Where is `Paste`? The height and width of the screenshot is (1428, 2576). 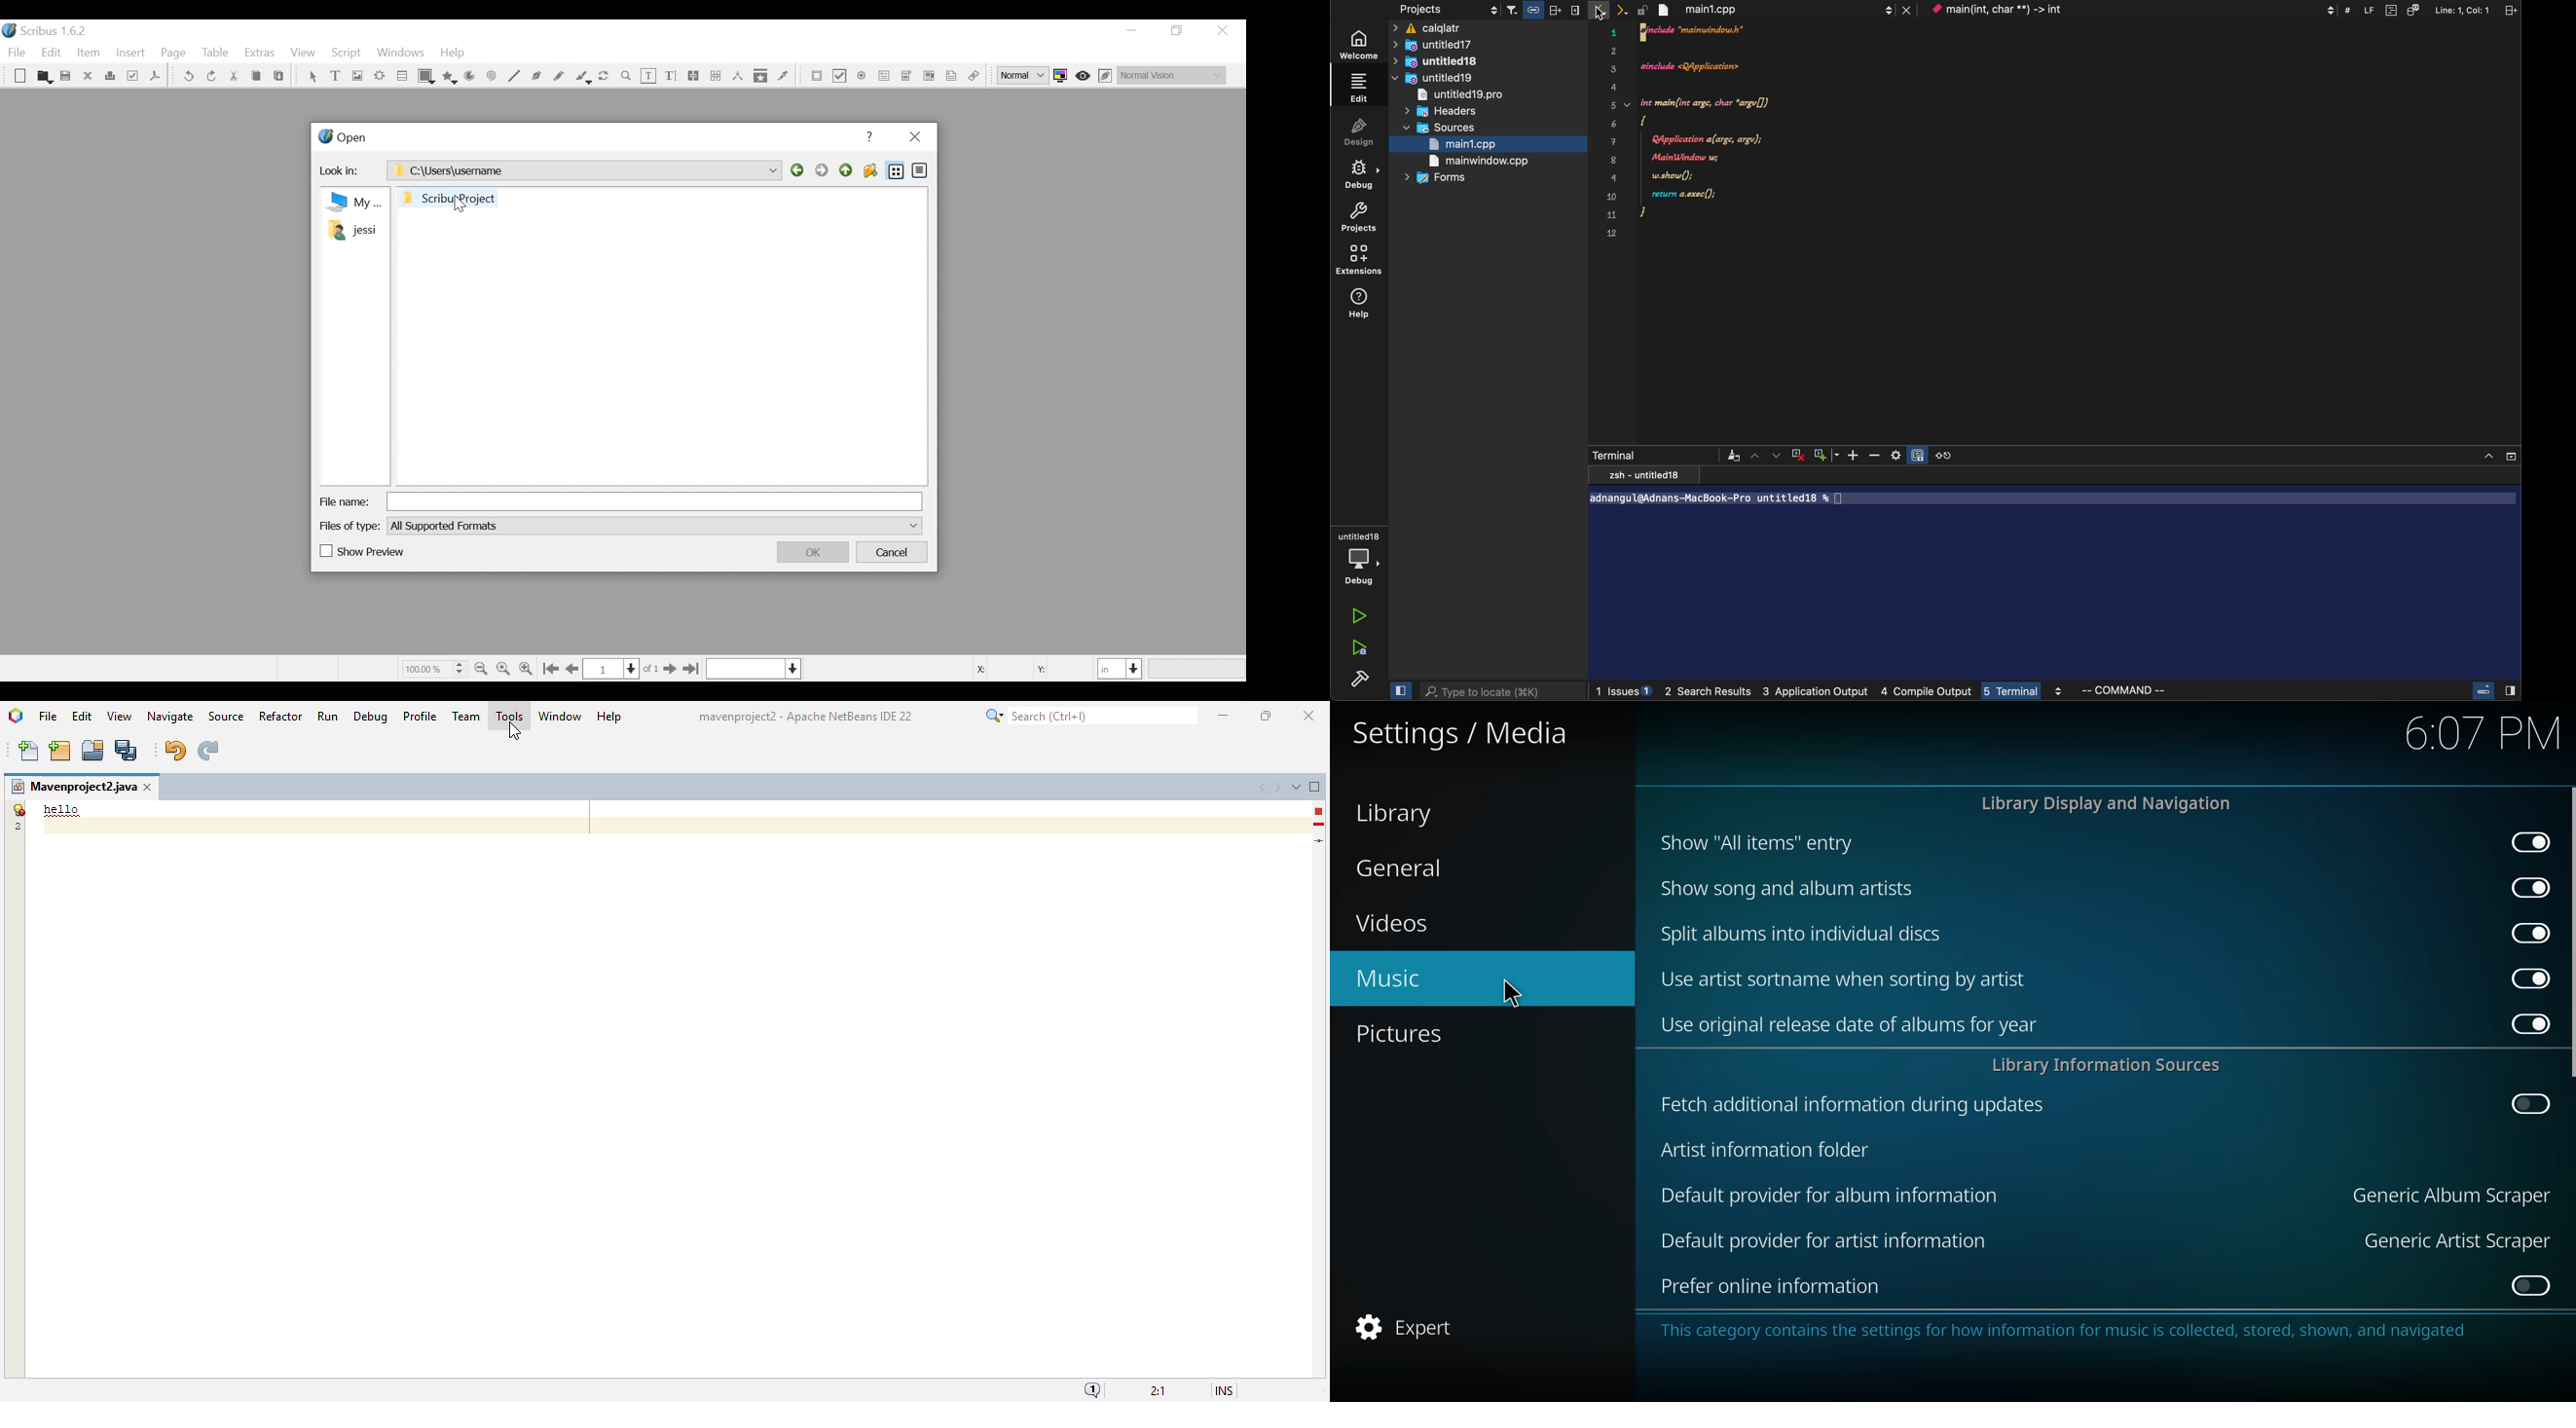 Paste is located at coordinates (279, 77).